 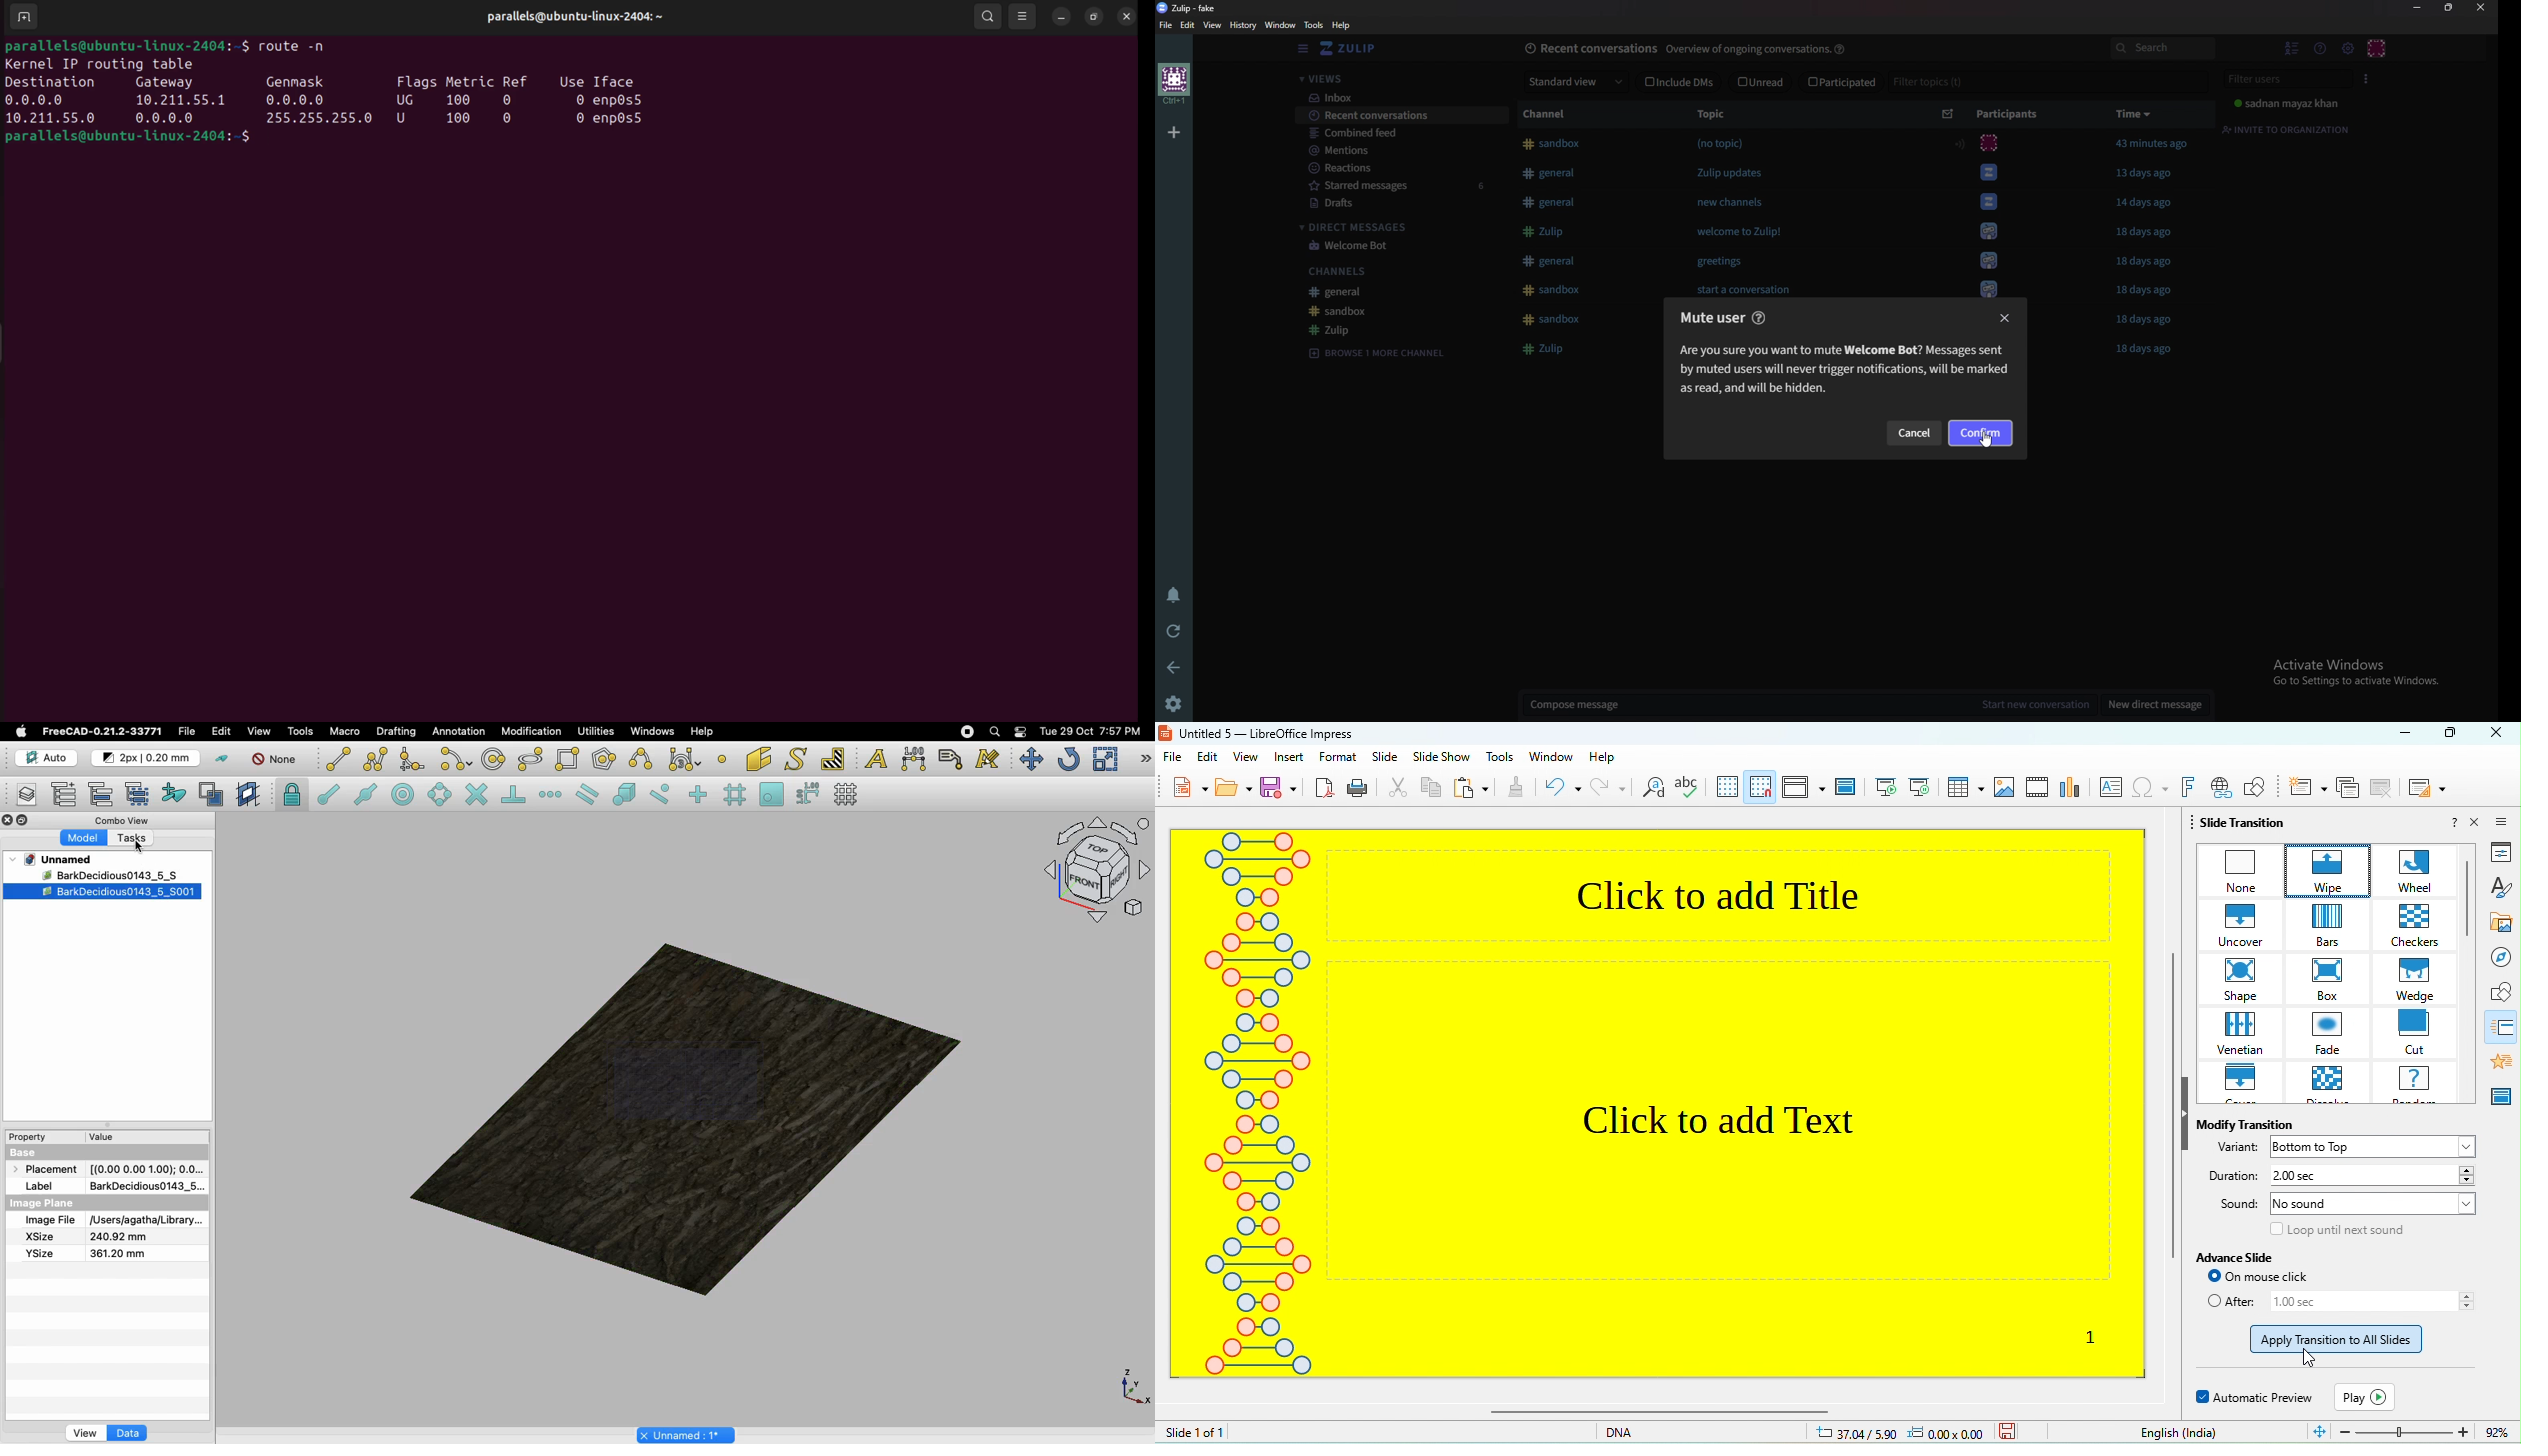 I want to click on Snap midpoint, so click(x=367, y=797).